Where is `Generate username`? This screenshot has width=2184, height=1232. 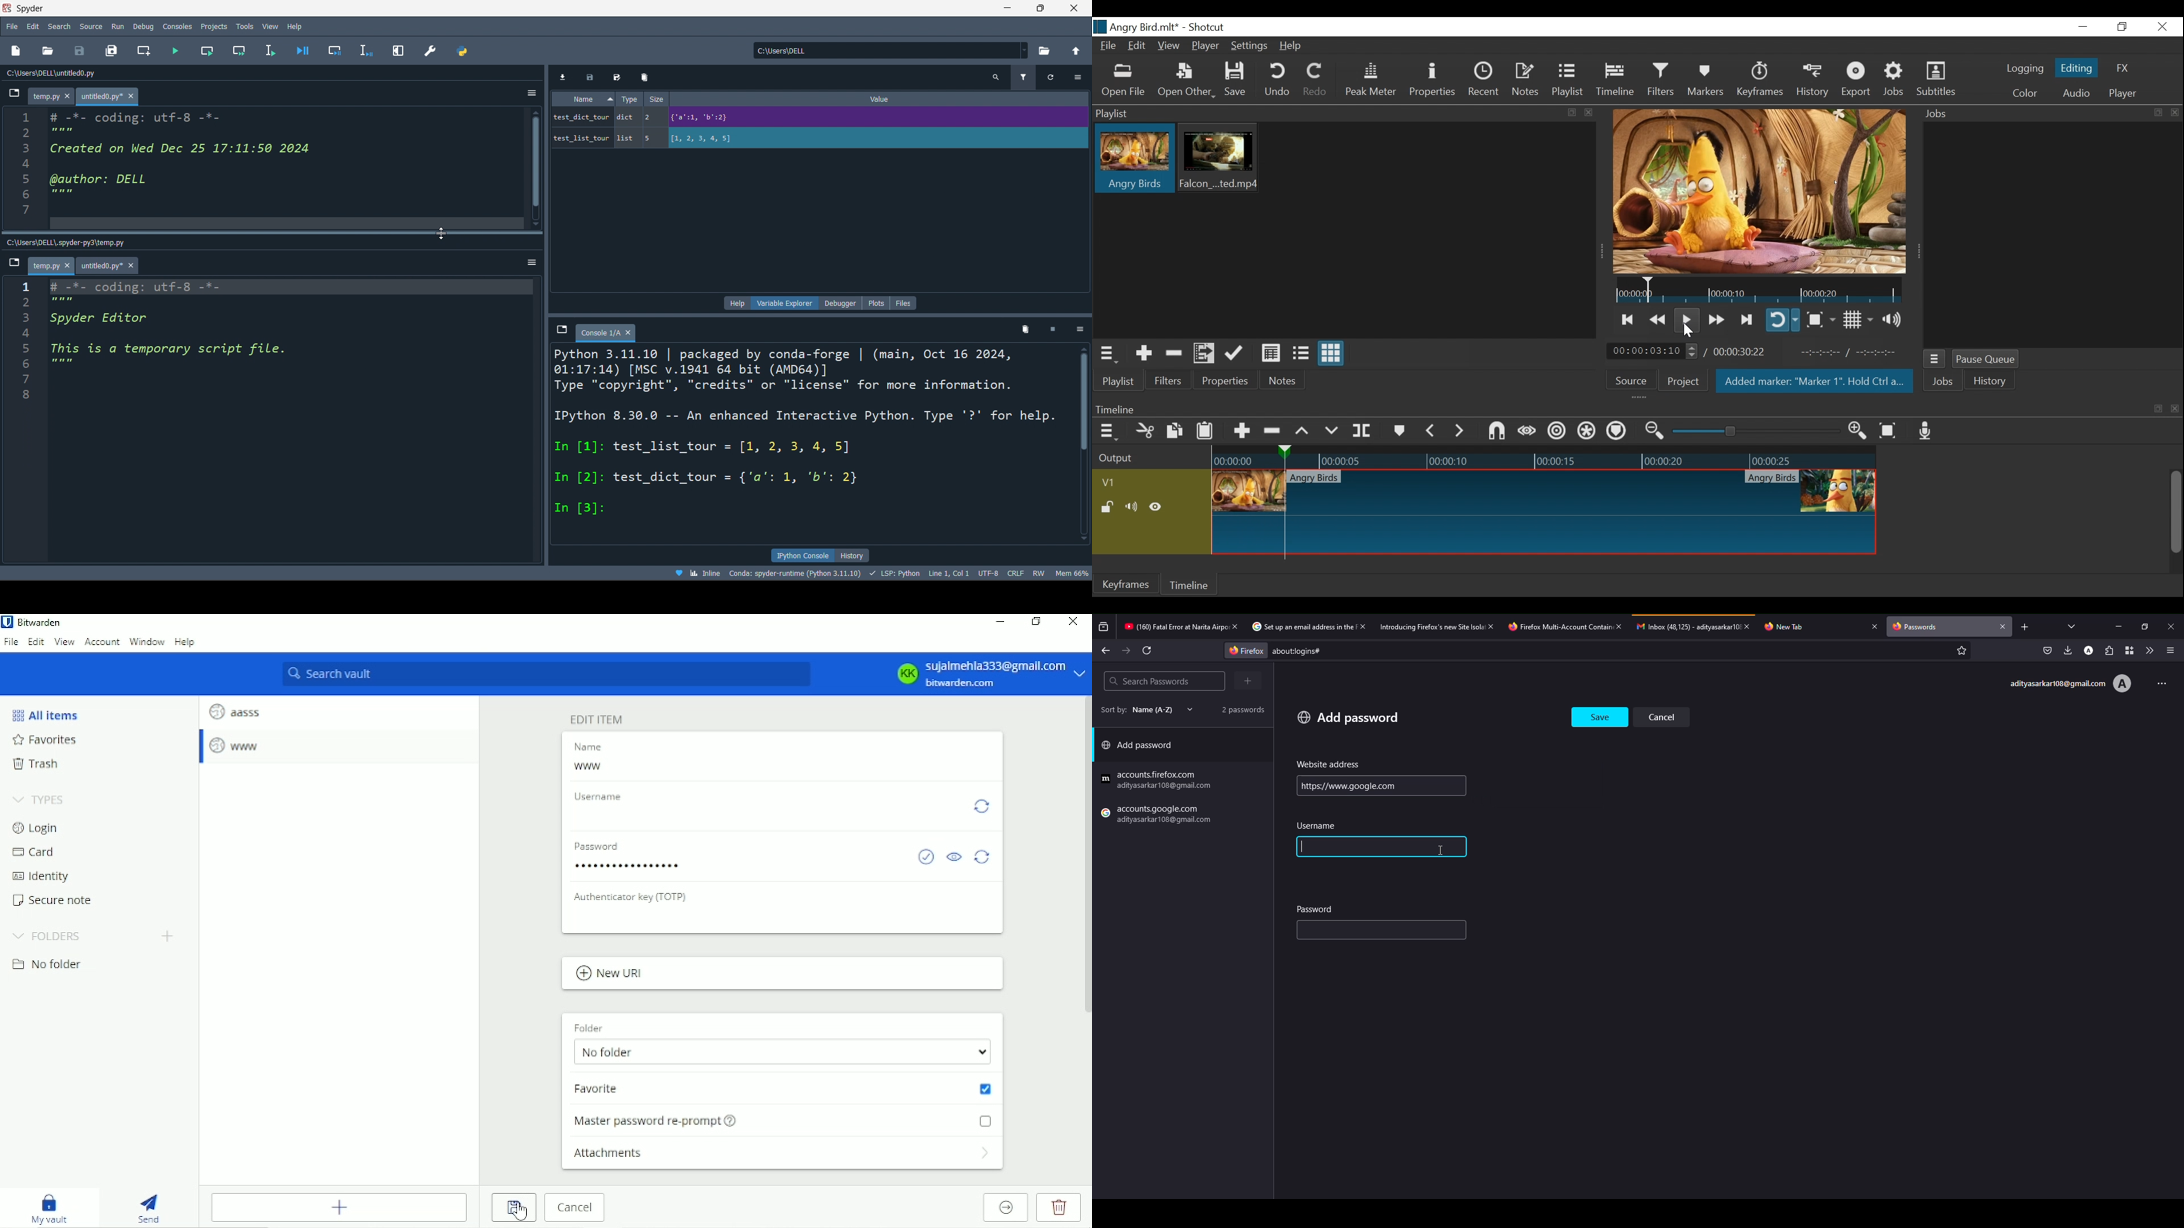 Generate username is located at coordinates (983, 805).